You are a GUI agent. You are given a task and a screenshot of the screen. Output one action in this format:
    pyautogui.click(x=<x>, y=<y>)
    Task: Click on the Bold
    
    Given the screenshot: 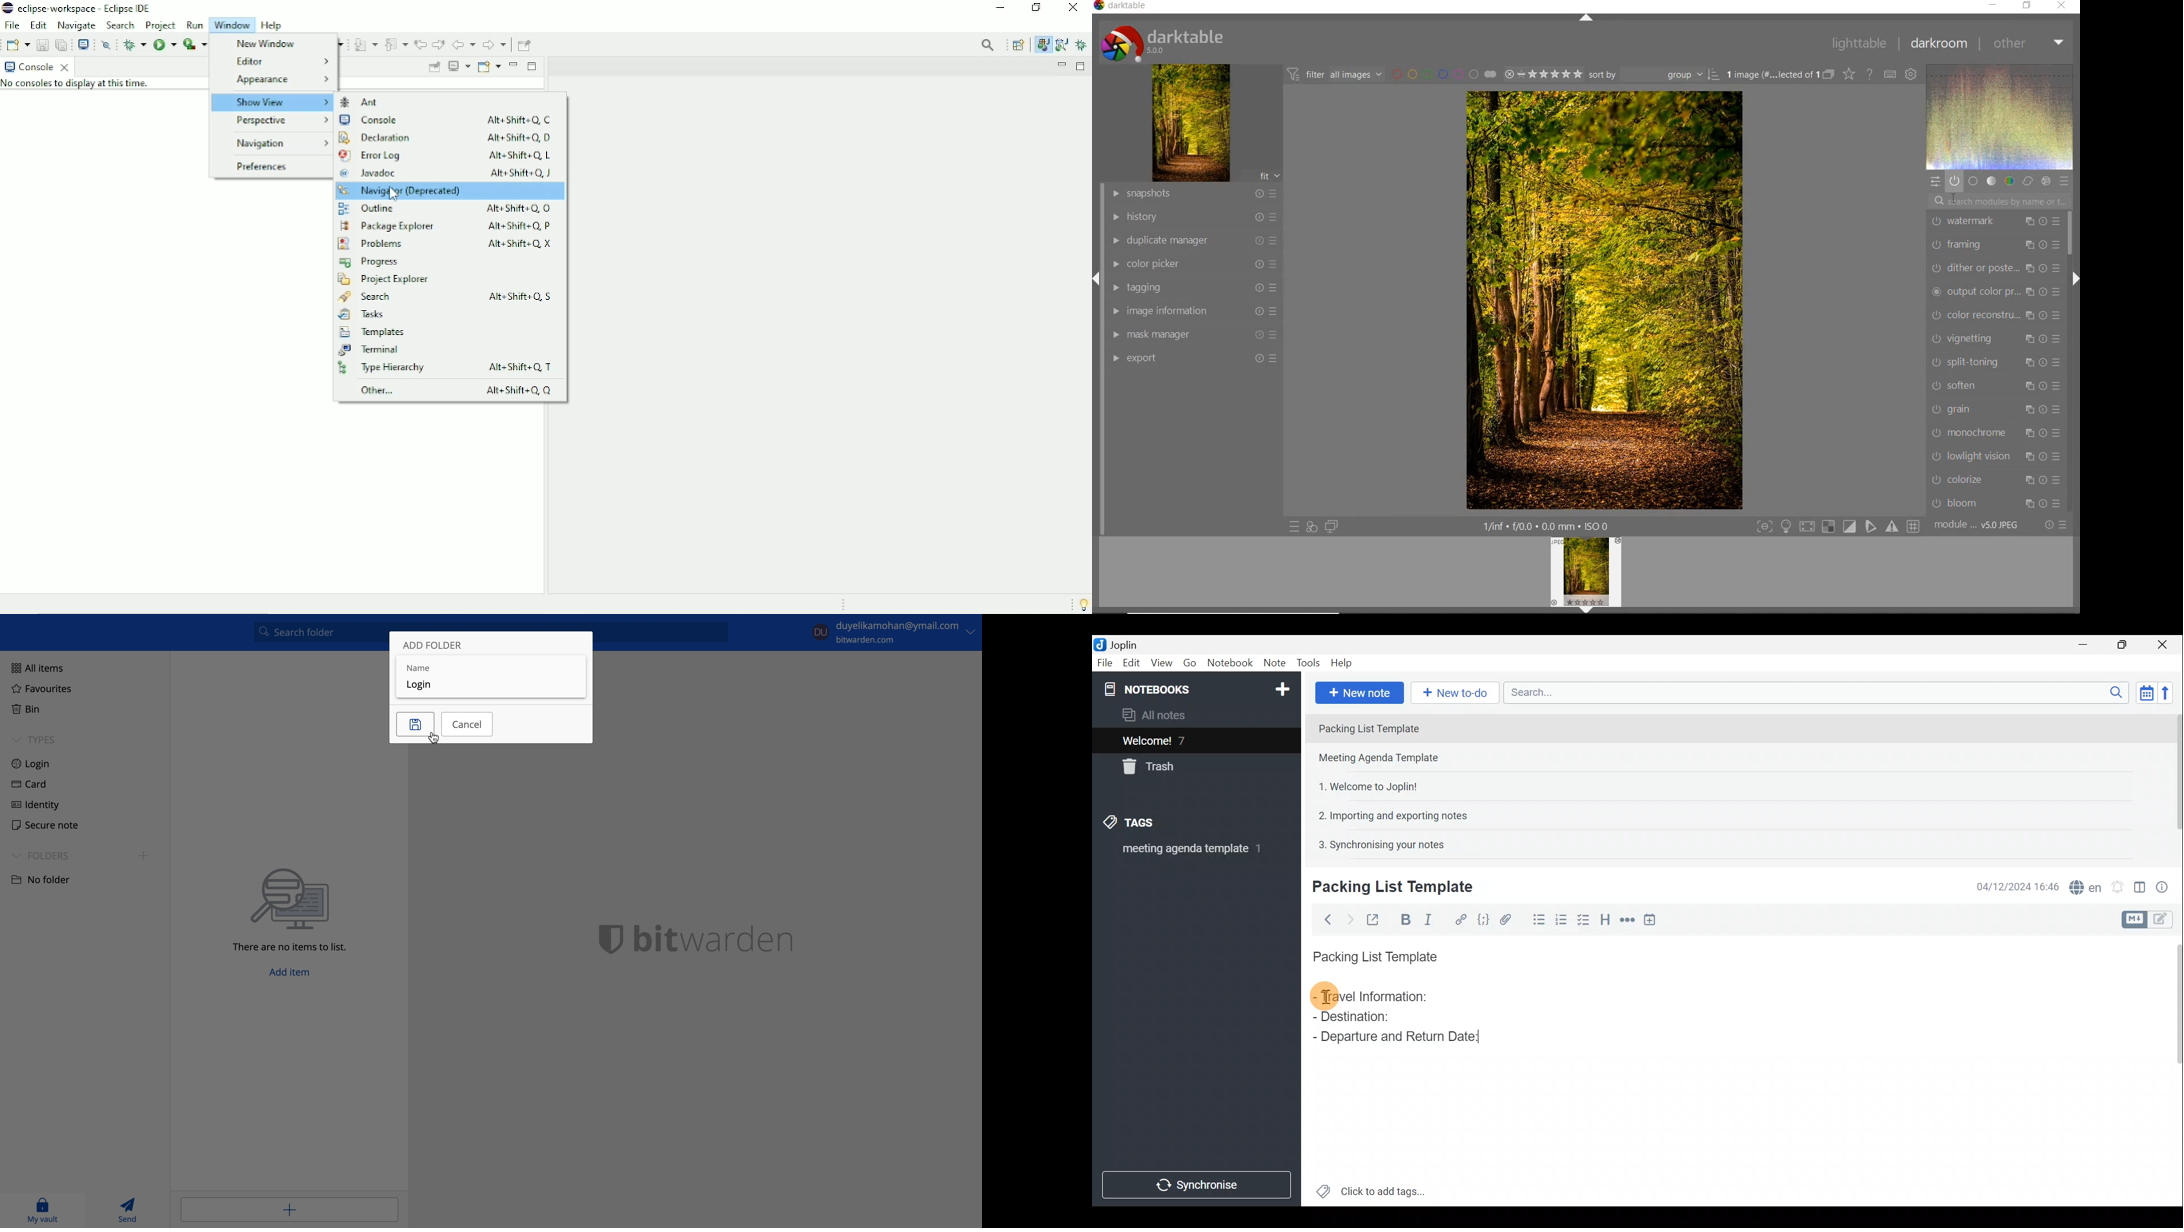 What is the action you would take?
    pyautogui.click(x=1404, y=919)
    